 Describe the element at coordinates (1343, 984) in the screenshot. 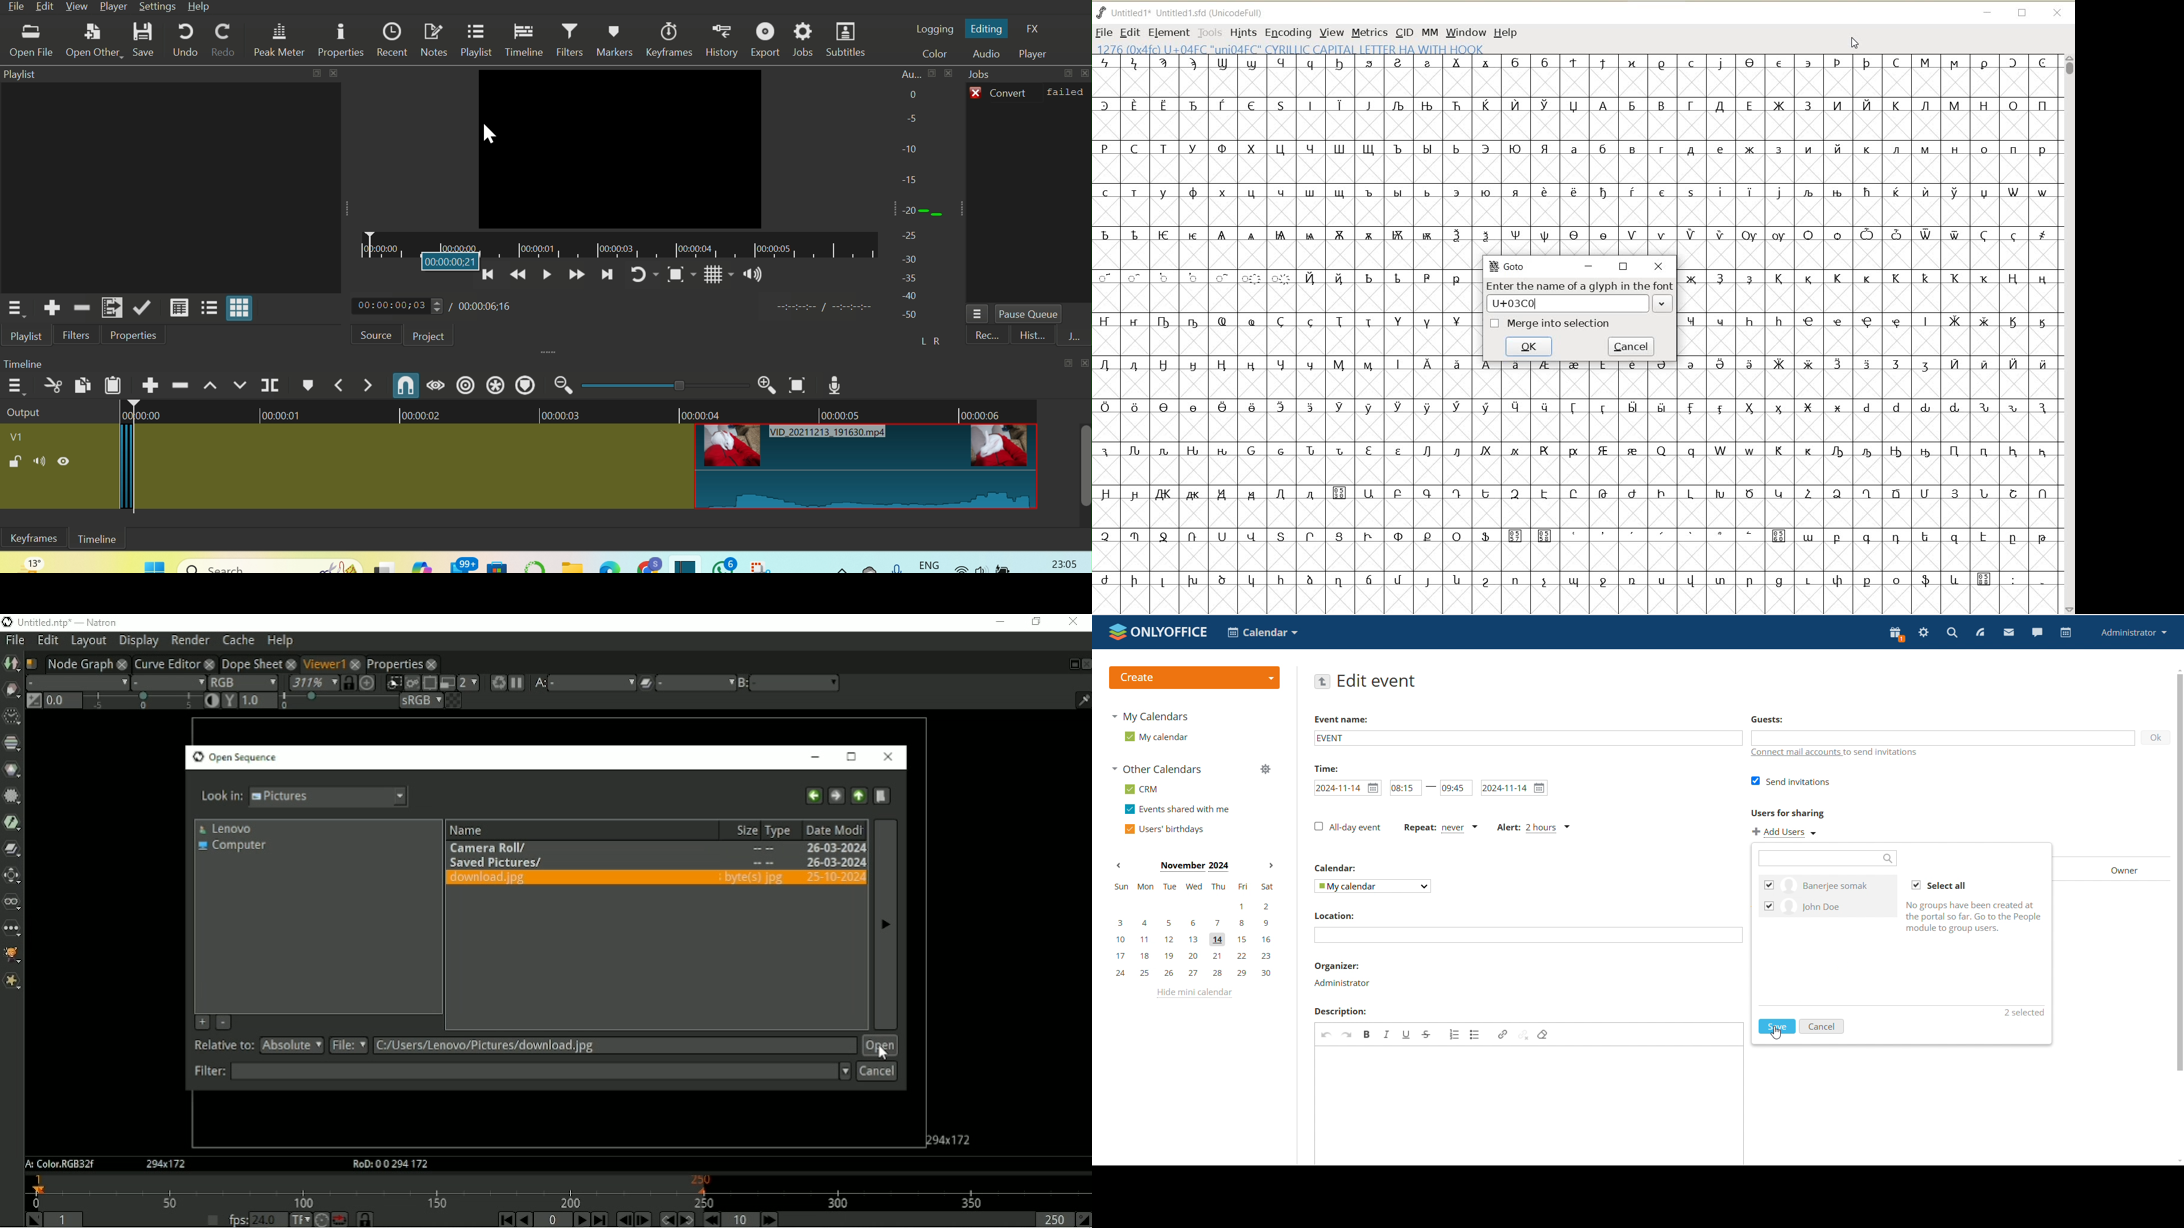

I see `organizer` at that location.